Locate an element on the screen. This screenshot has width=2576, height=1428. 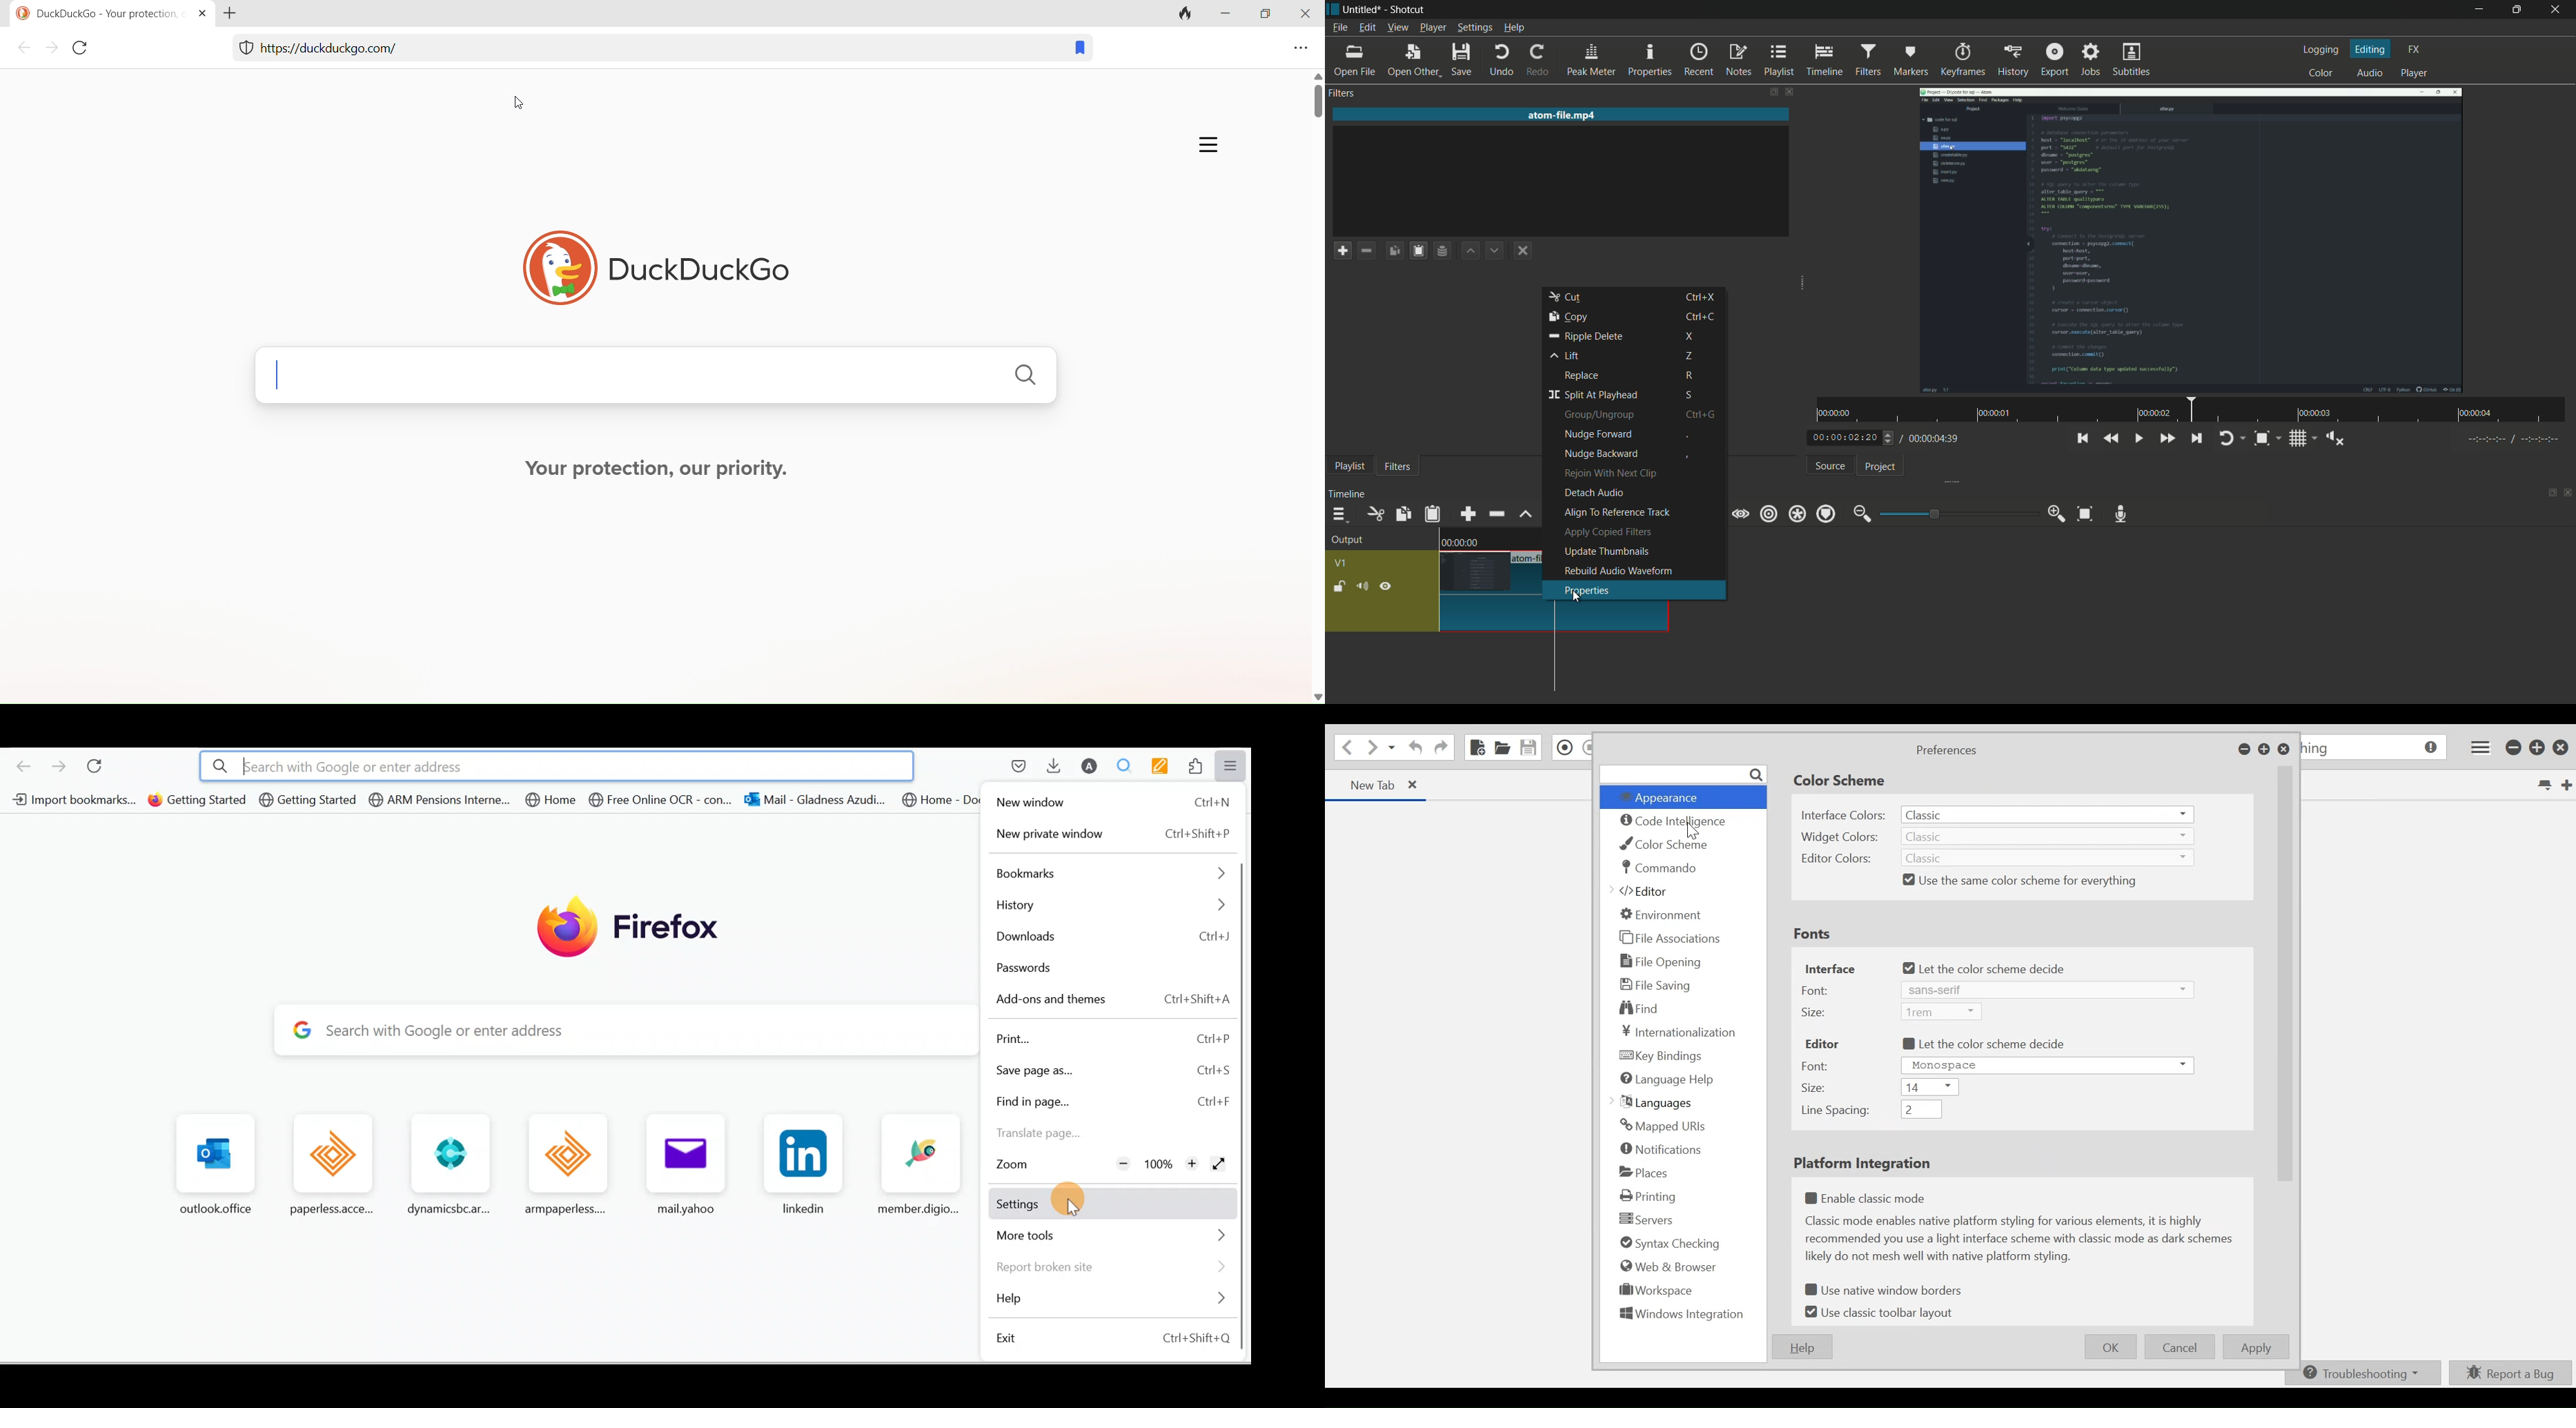
open other is located at coordinates (1413, 61).